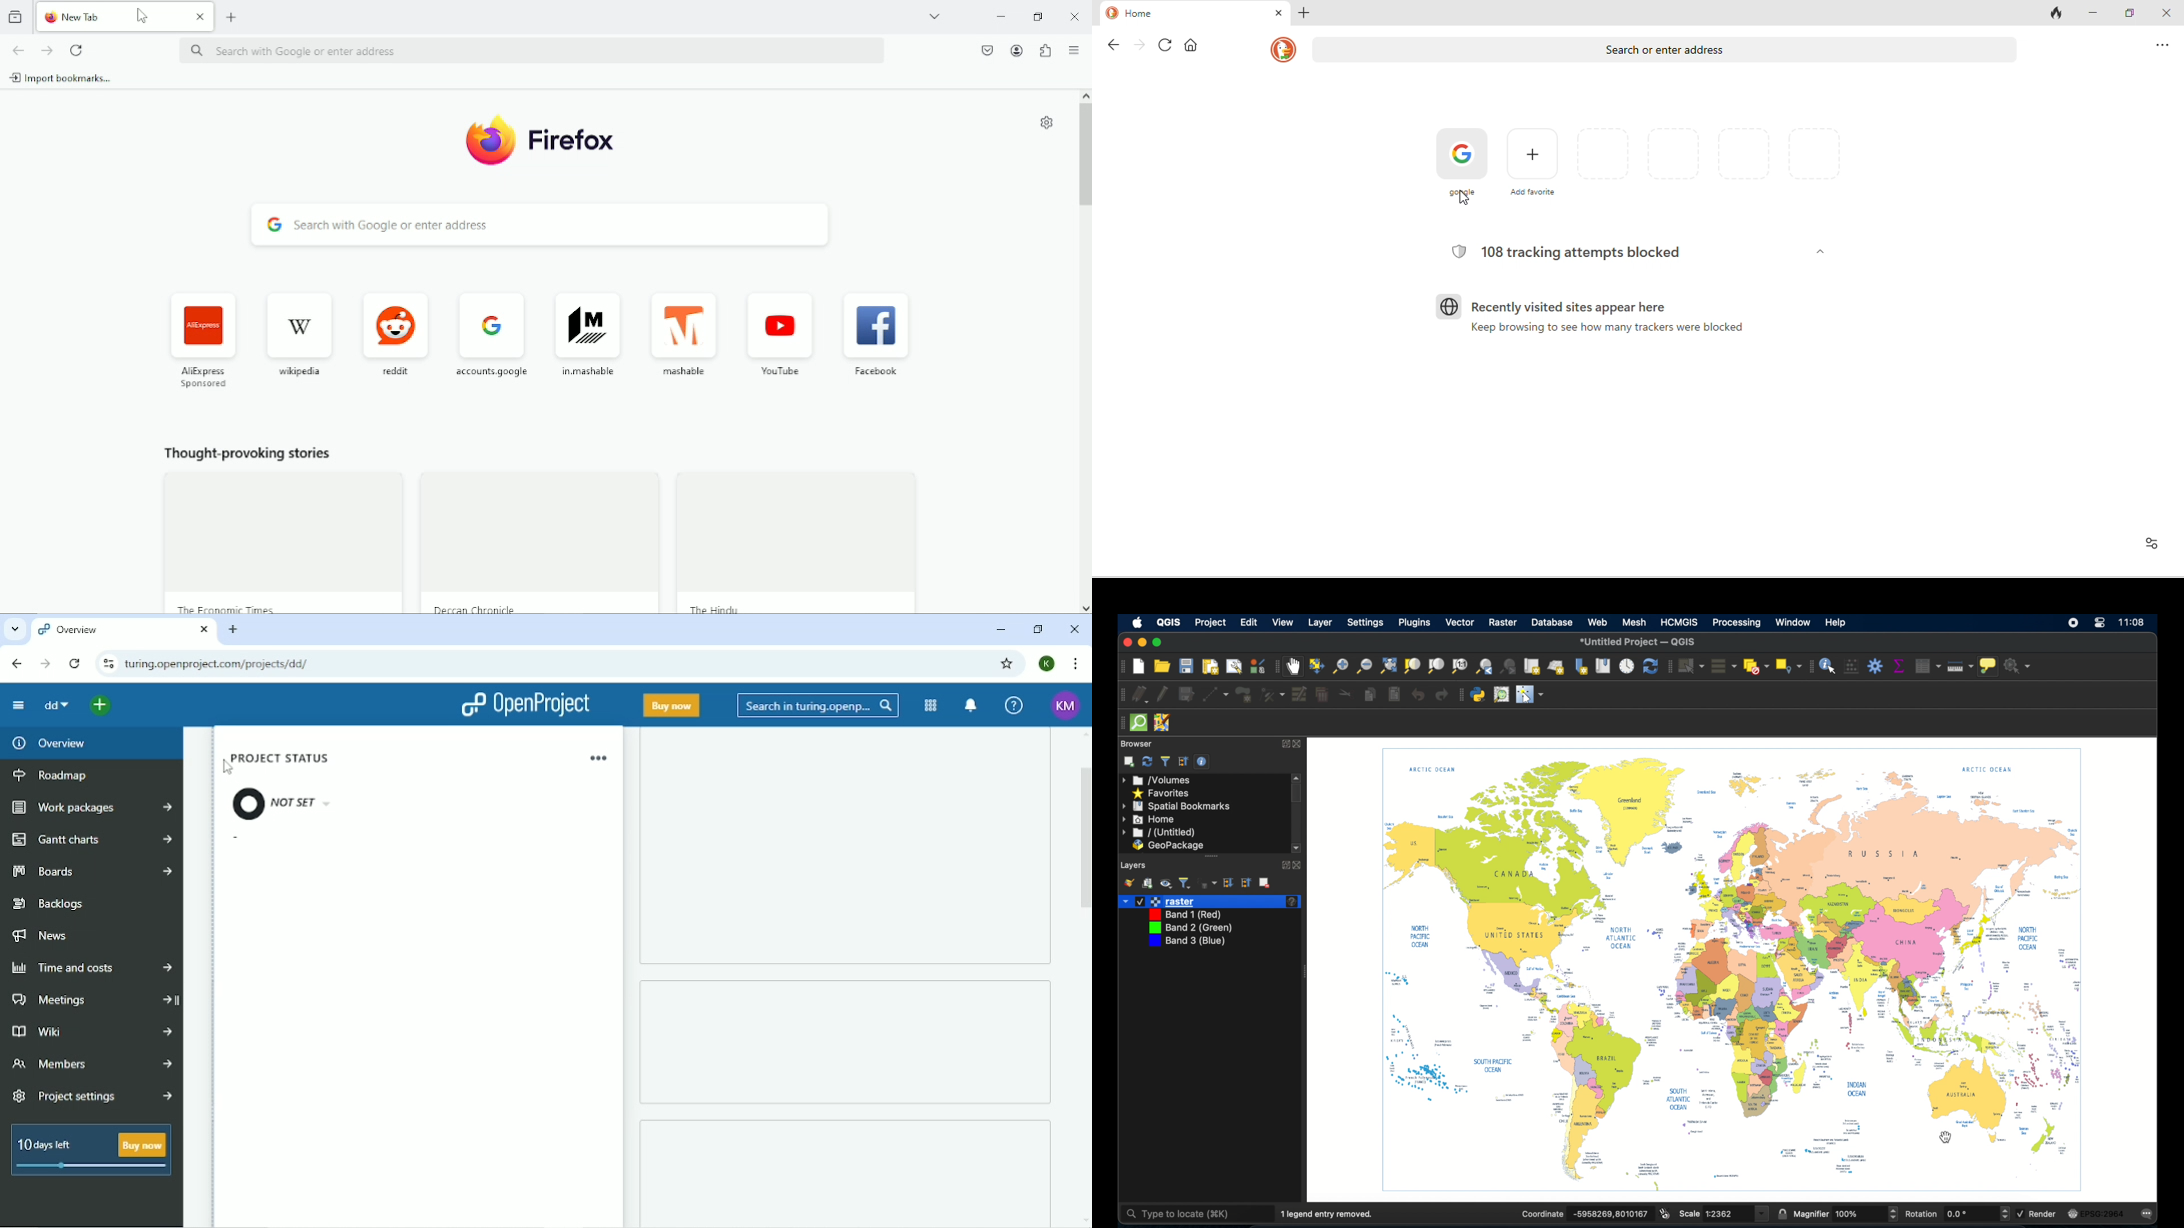  Describe the element at coordinates (64, 77) in the screenshot. I see `import bookmarks` at that location.